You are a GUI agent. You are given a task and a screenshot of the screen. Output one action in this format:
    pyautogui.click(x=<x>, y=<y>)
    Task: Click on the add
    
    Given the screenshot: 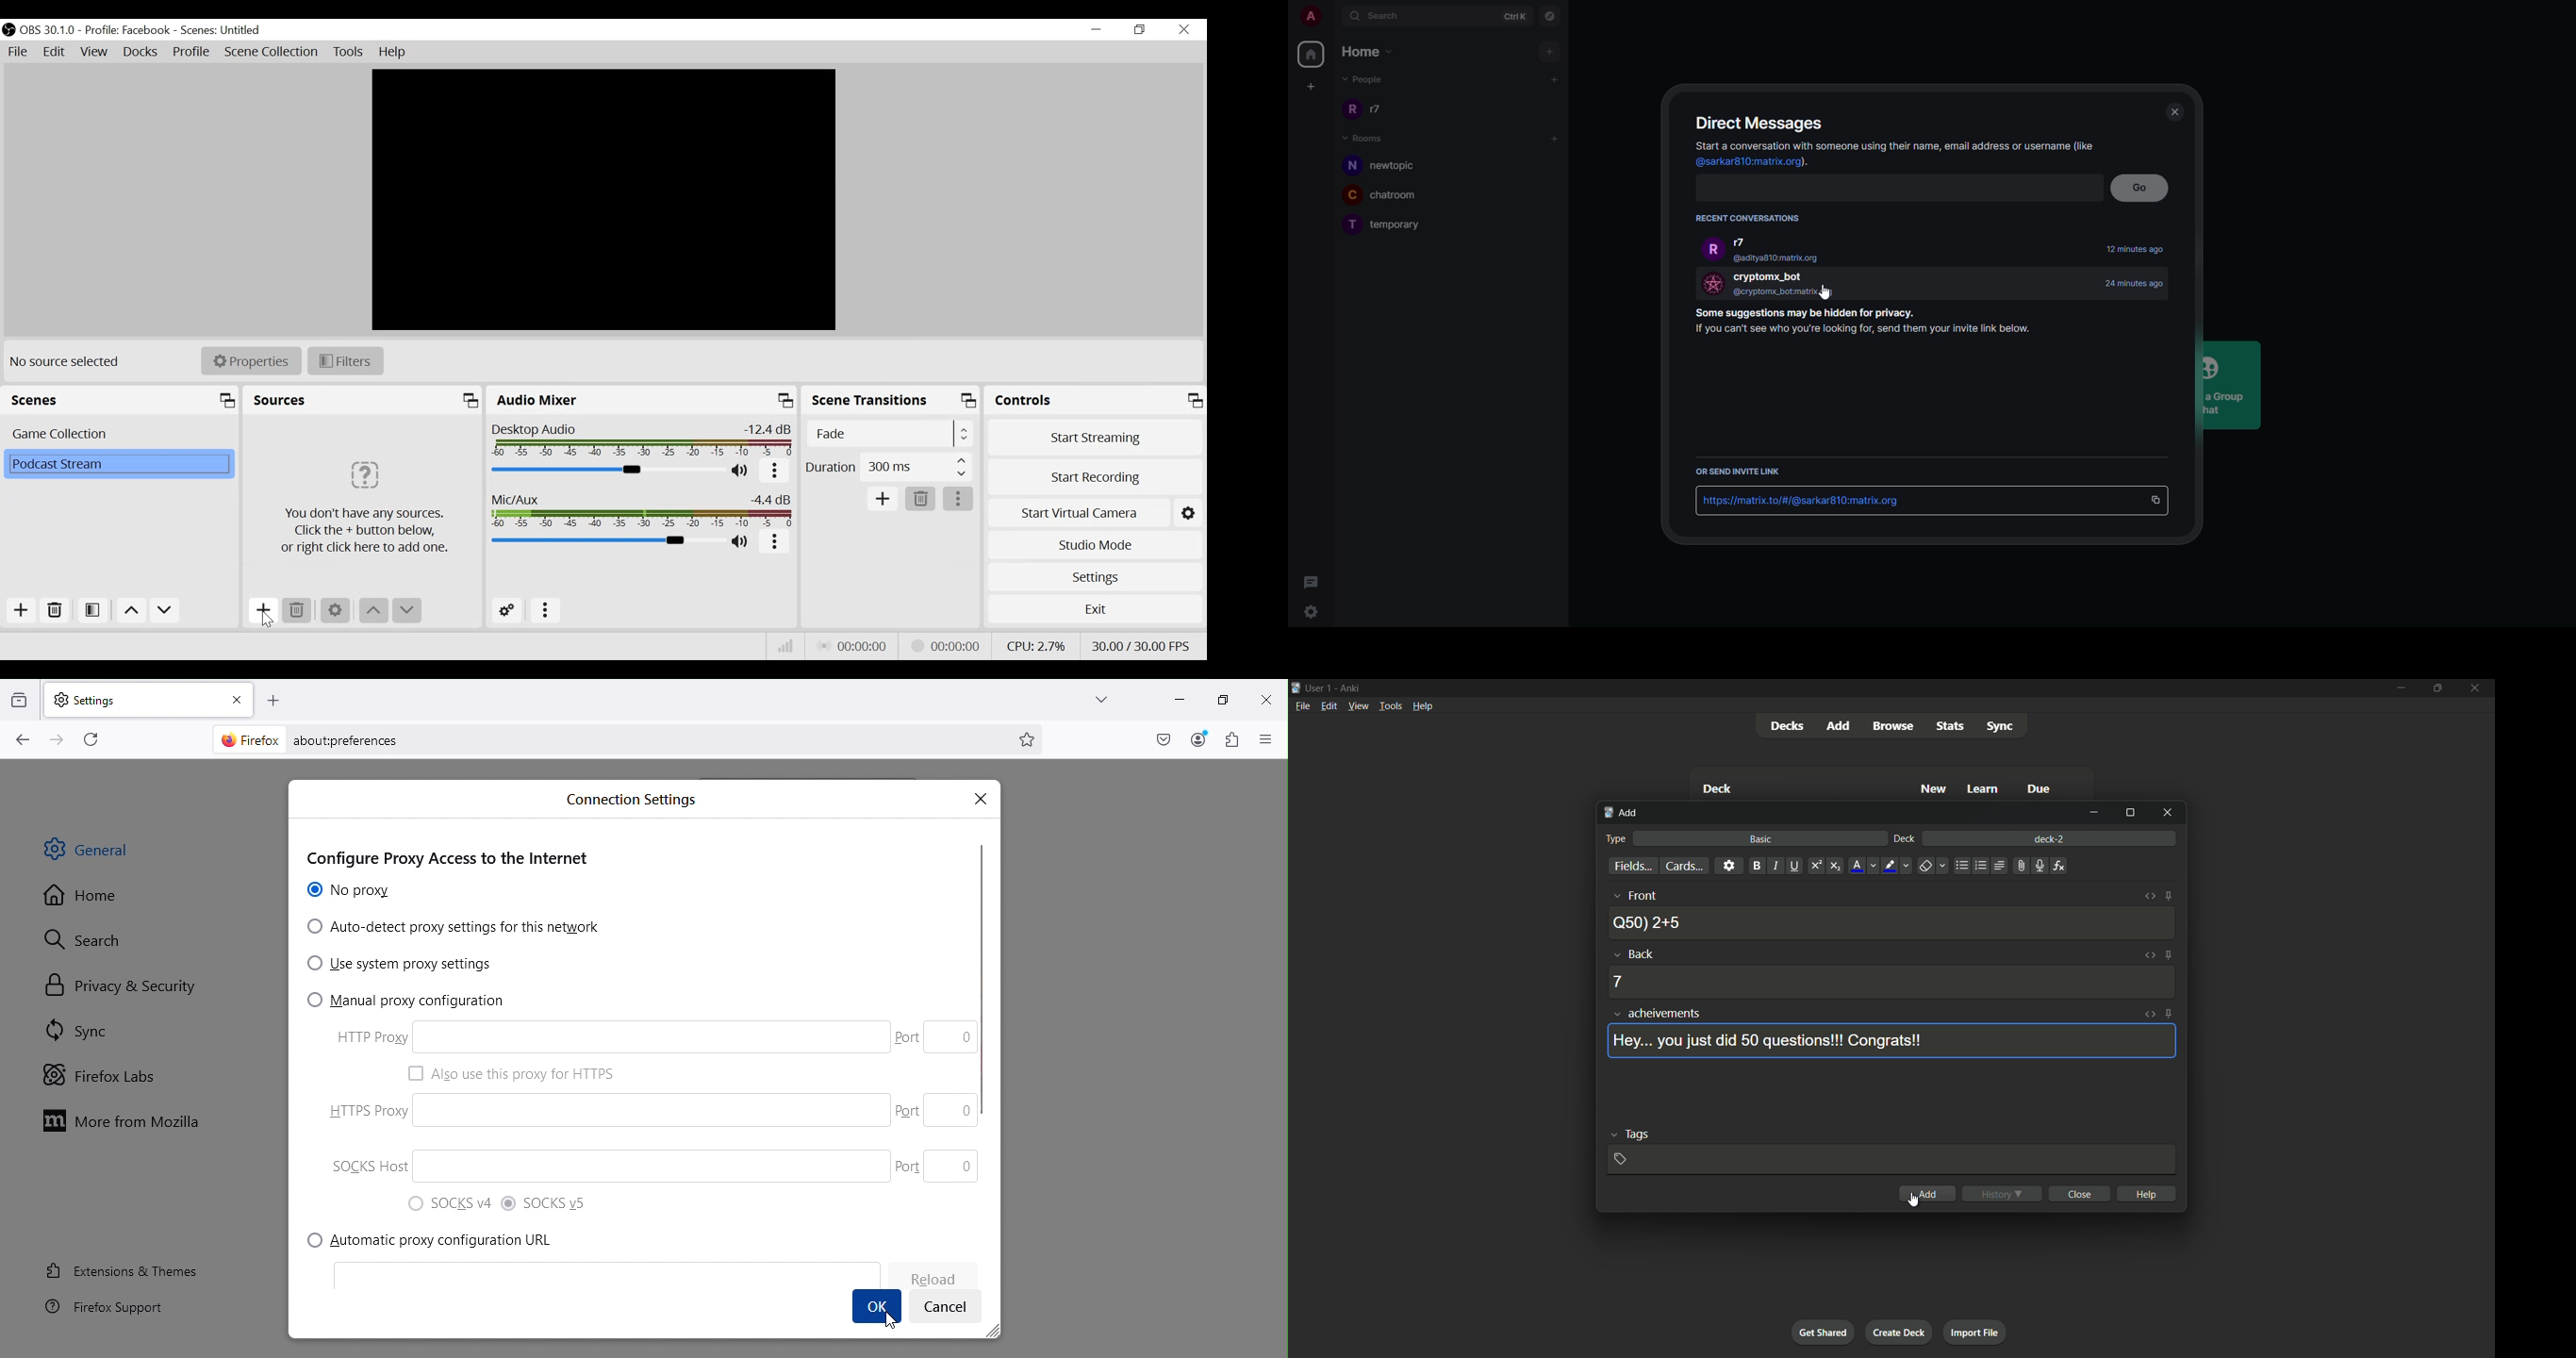 What is the action you would take?
    pyautogui.click(x=1837, y=726)
    